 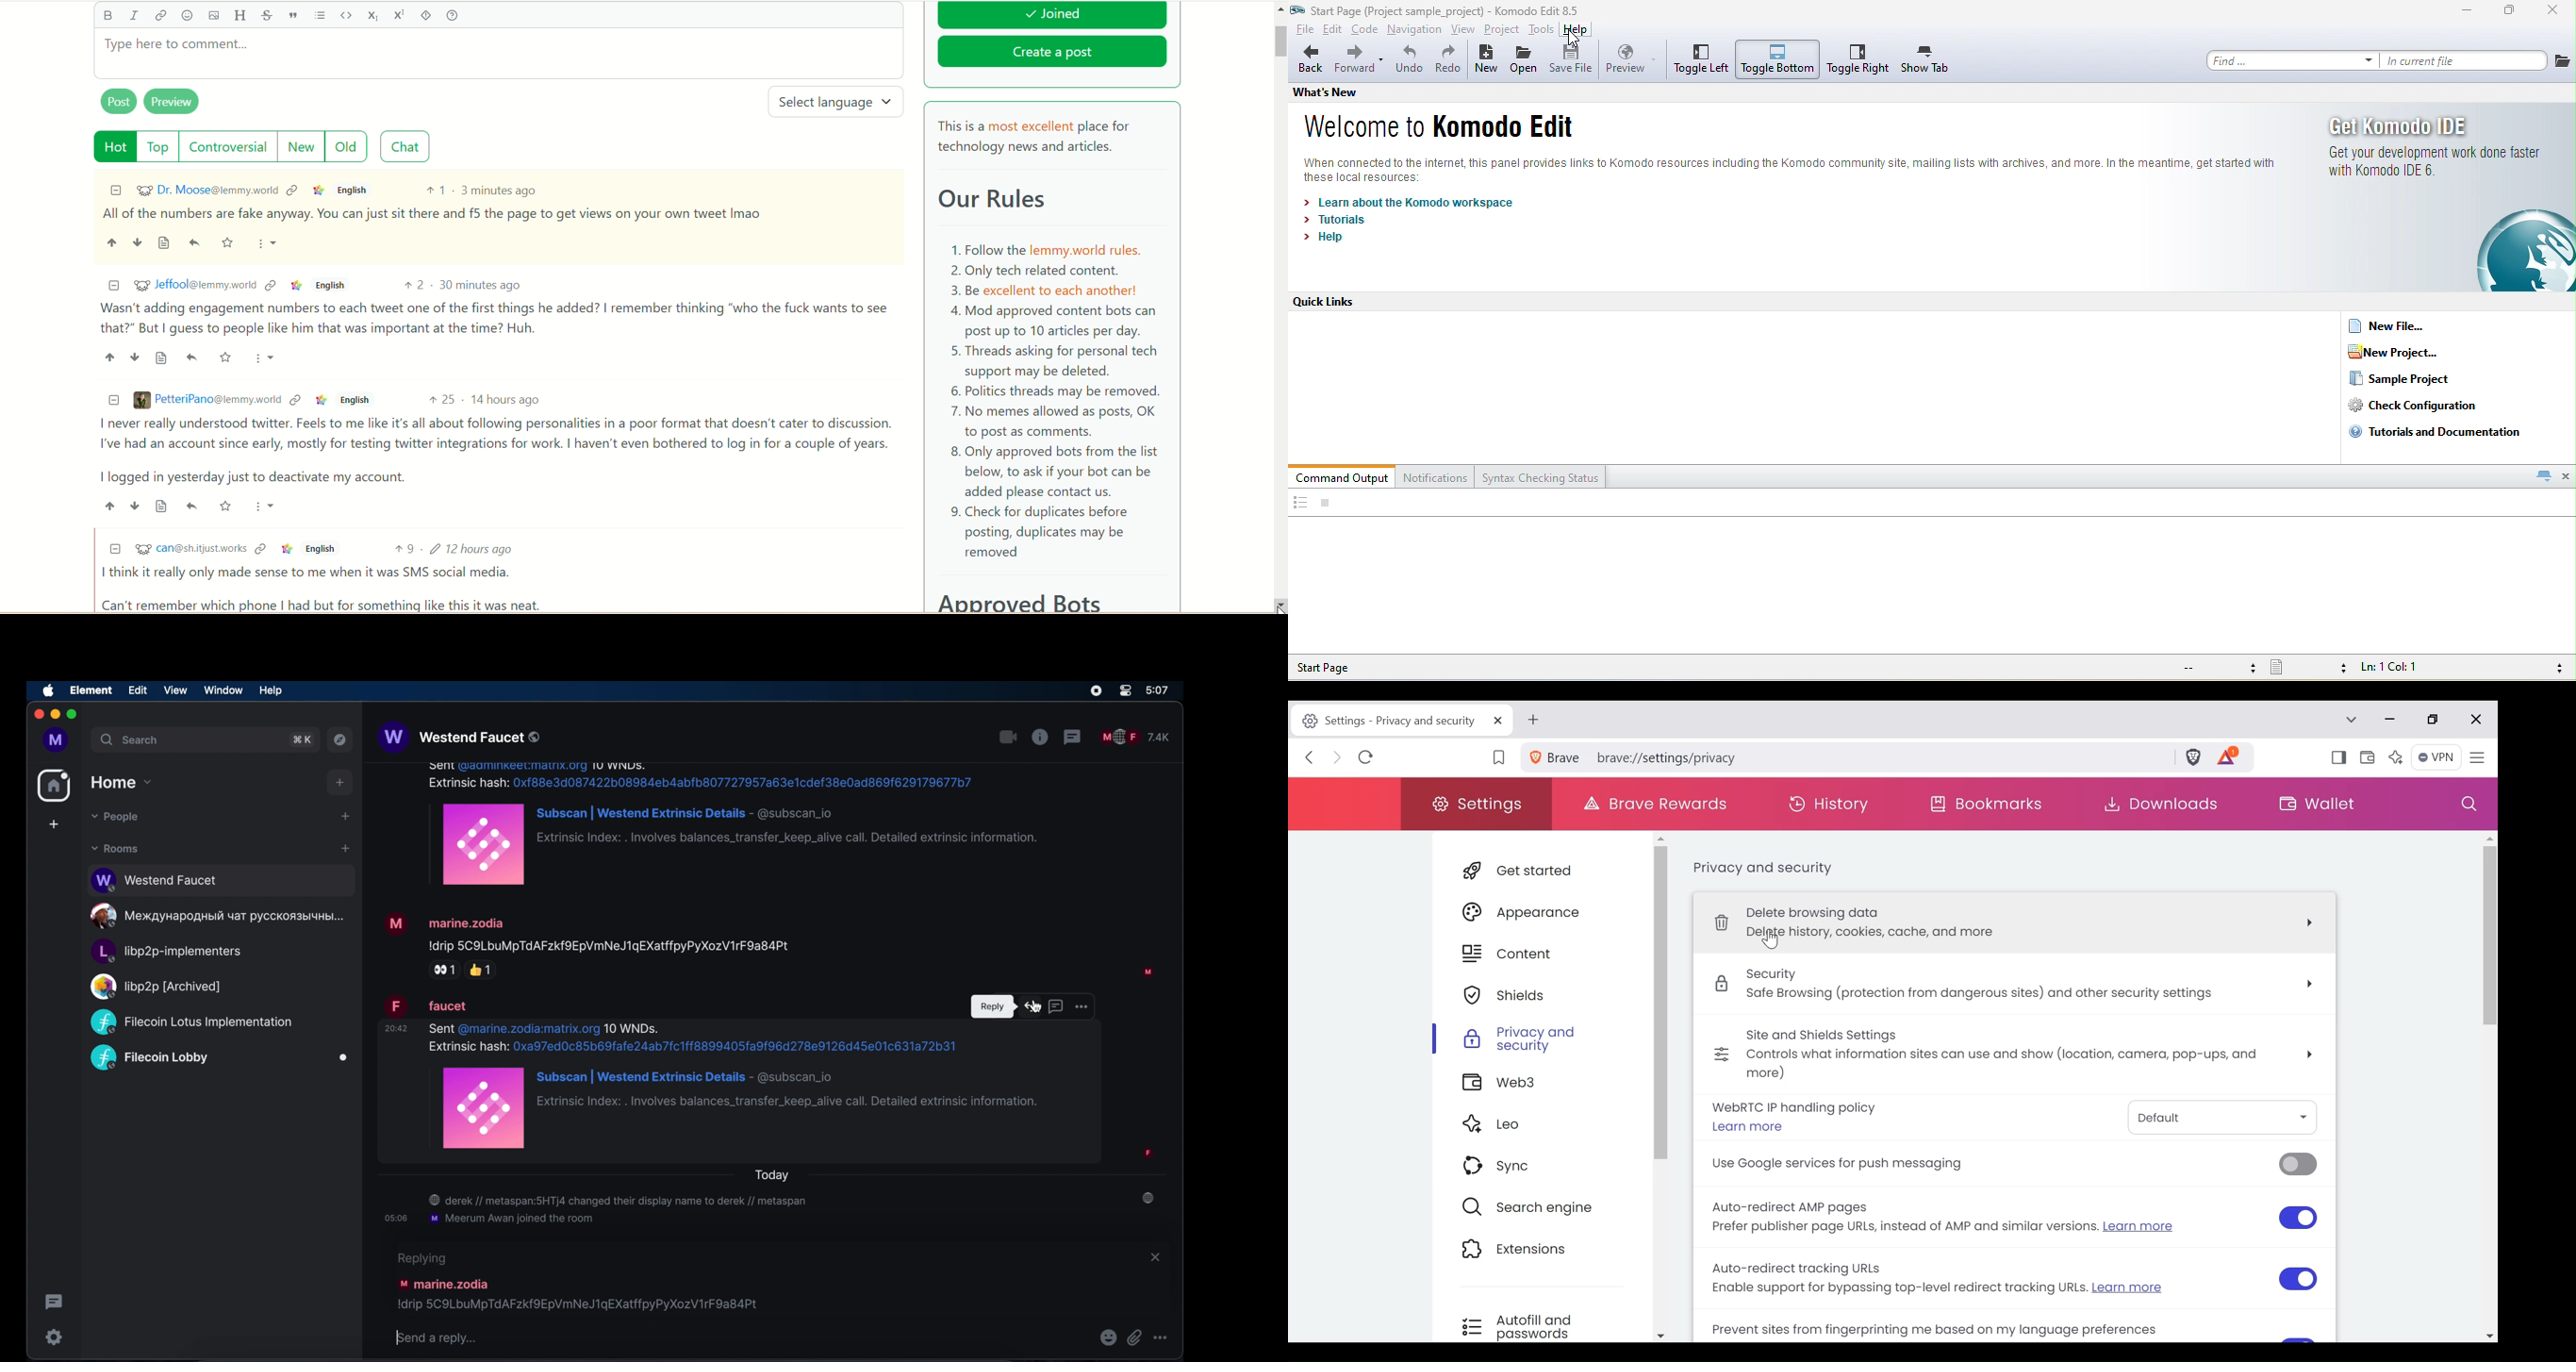 What do you see at coordinates (401, 14) in the screenshot?
I see `superscript` at bounding box center [401, 14].